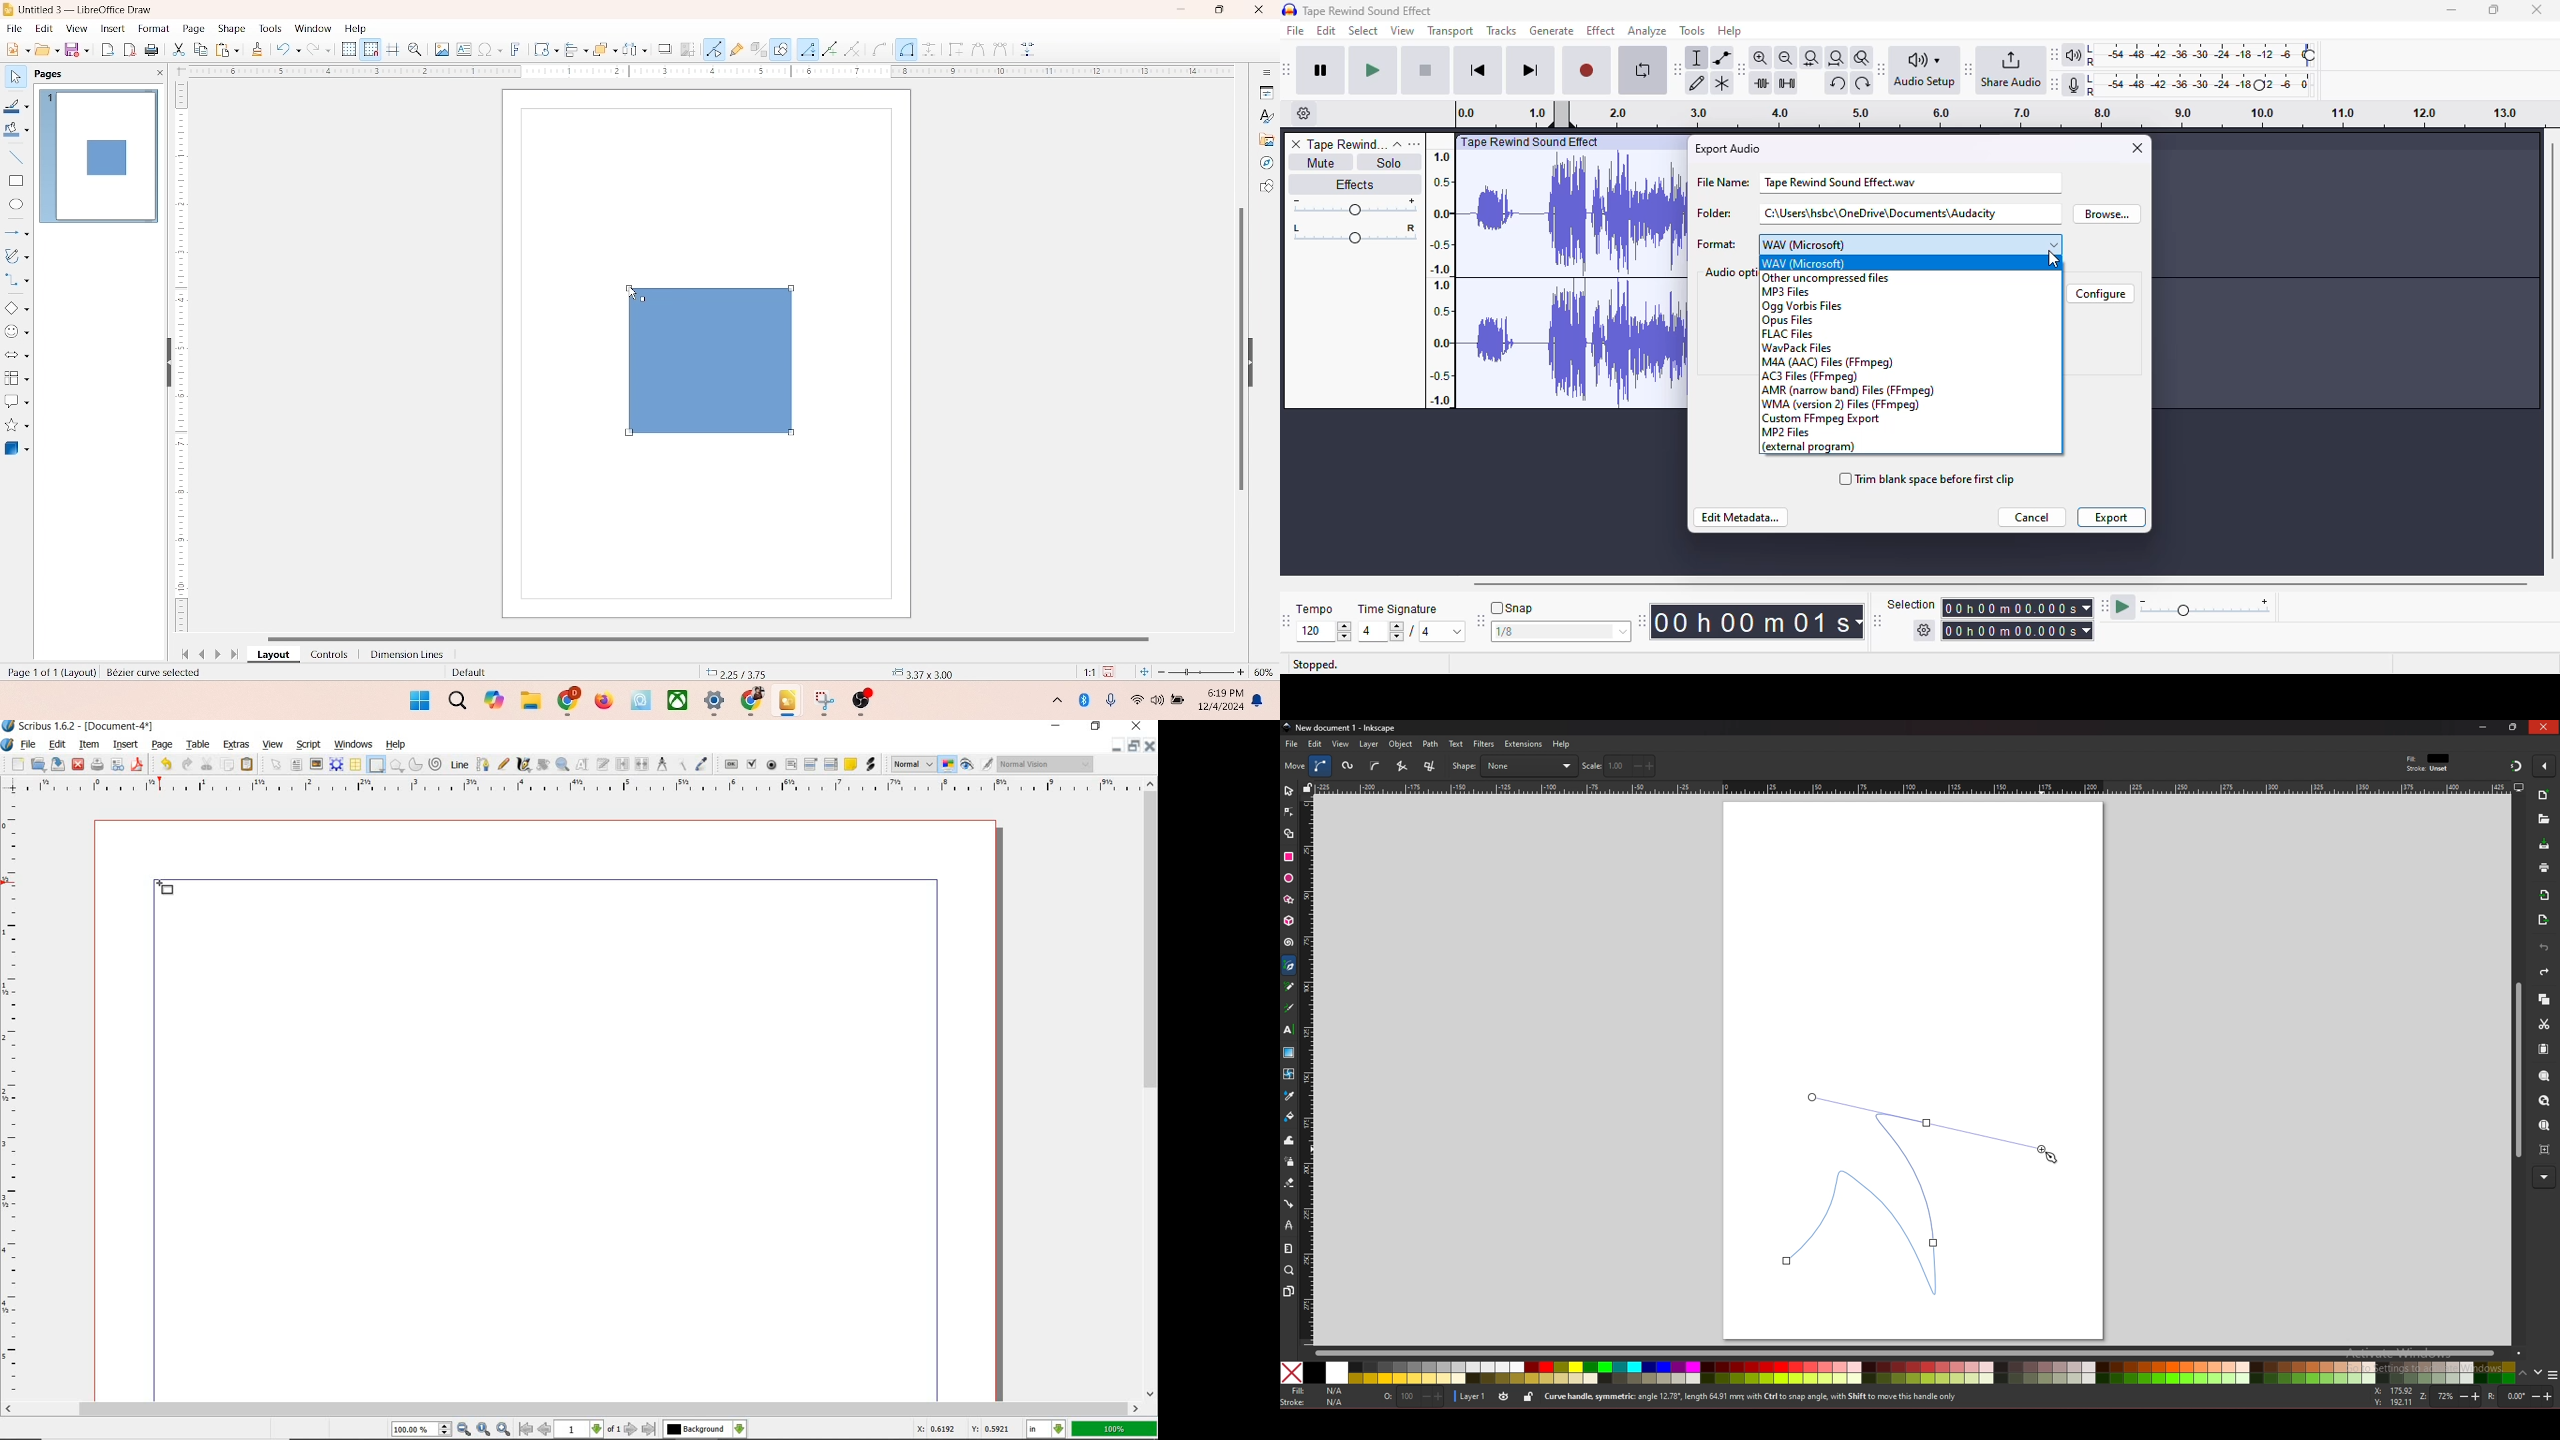 This screenshot has width=2576, height=1456. Describe the element at coordinates (1112, 701) in the screenshot. I see `microphone` at that location.